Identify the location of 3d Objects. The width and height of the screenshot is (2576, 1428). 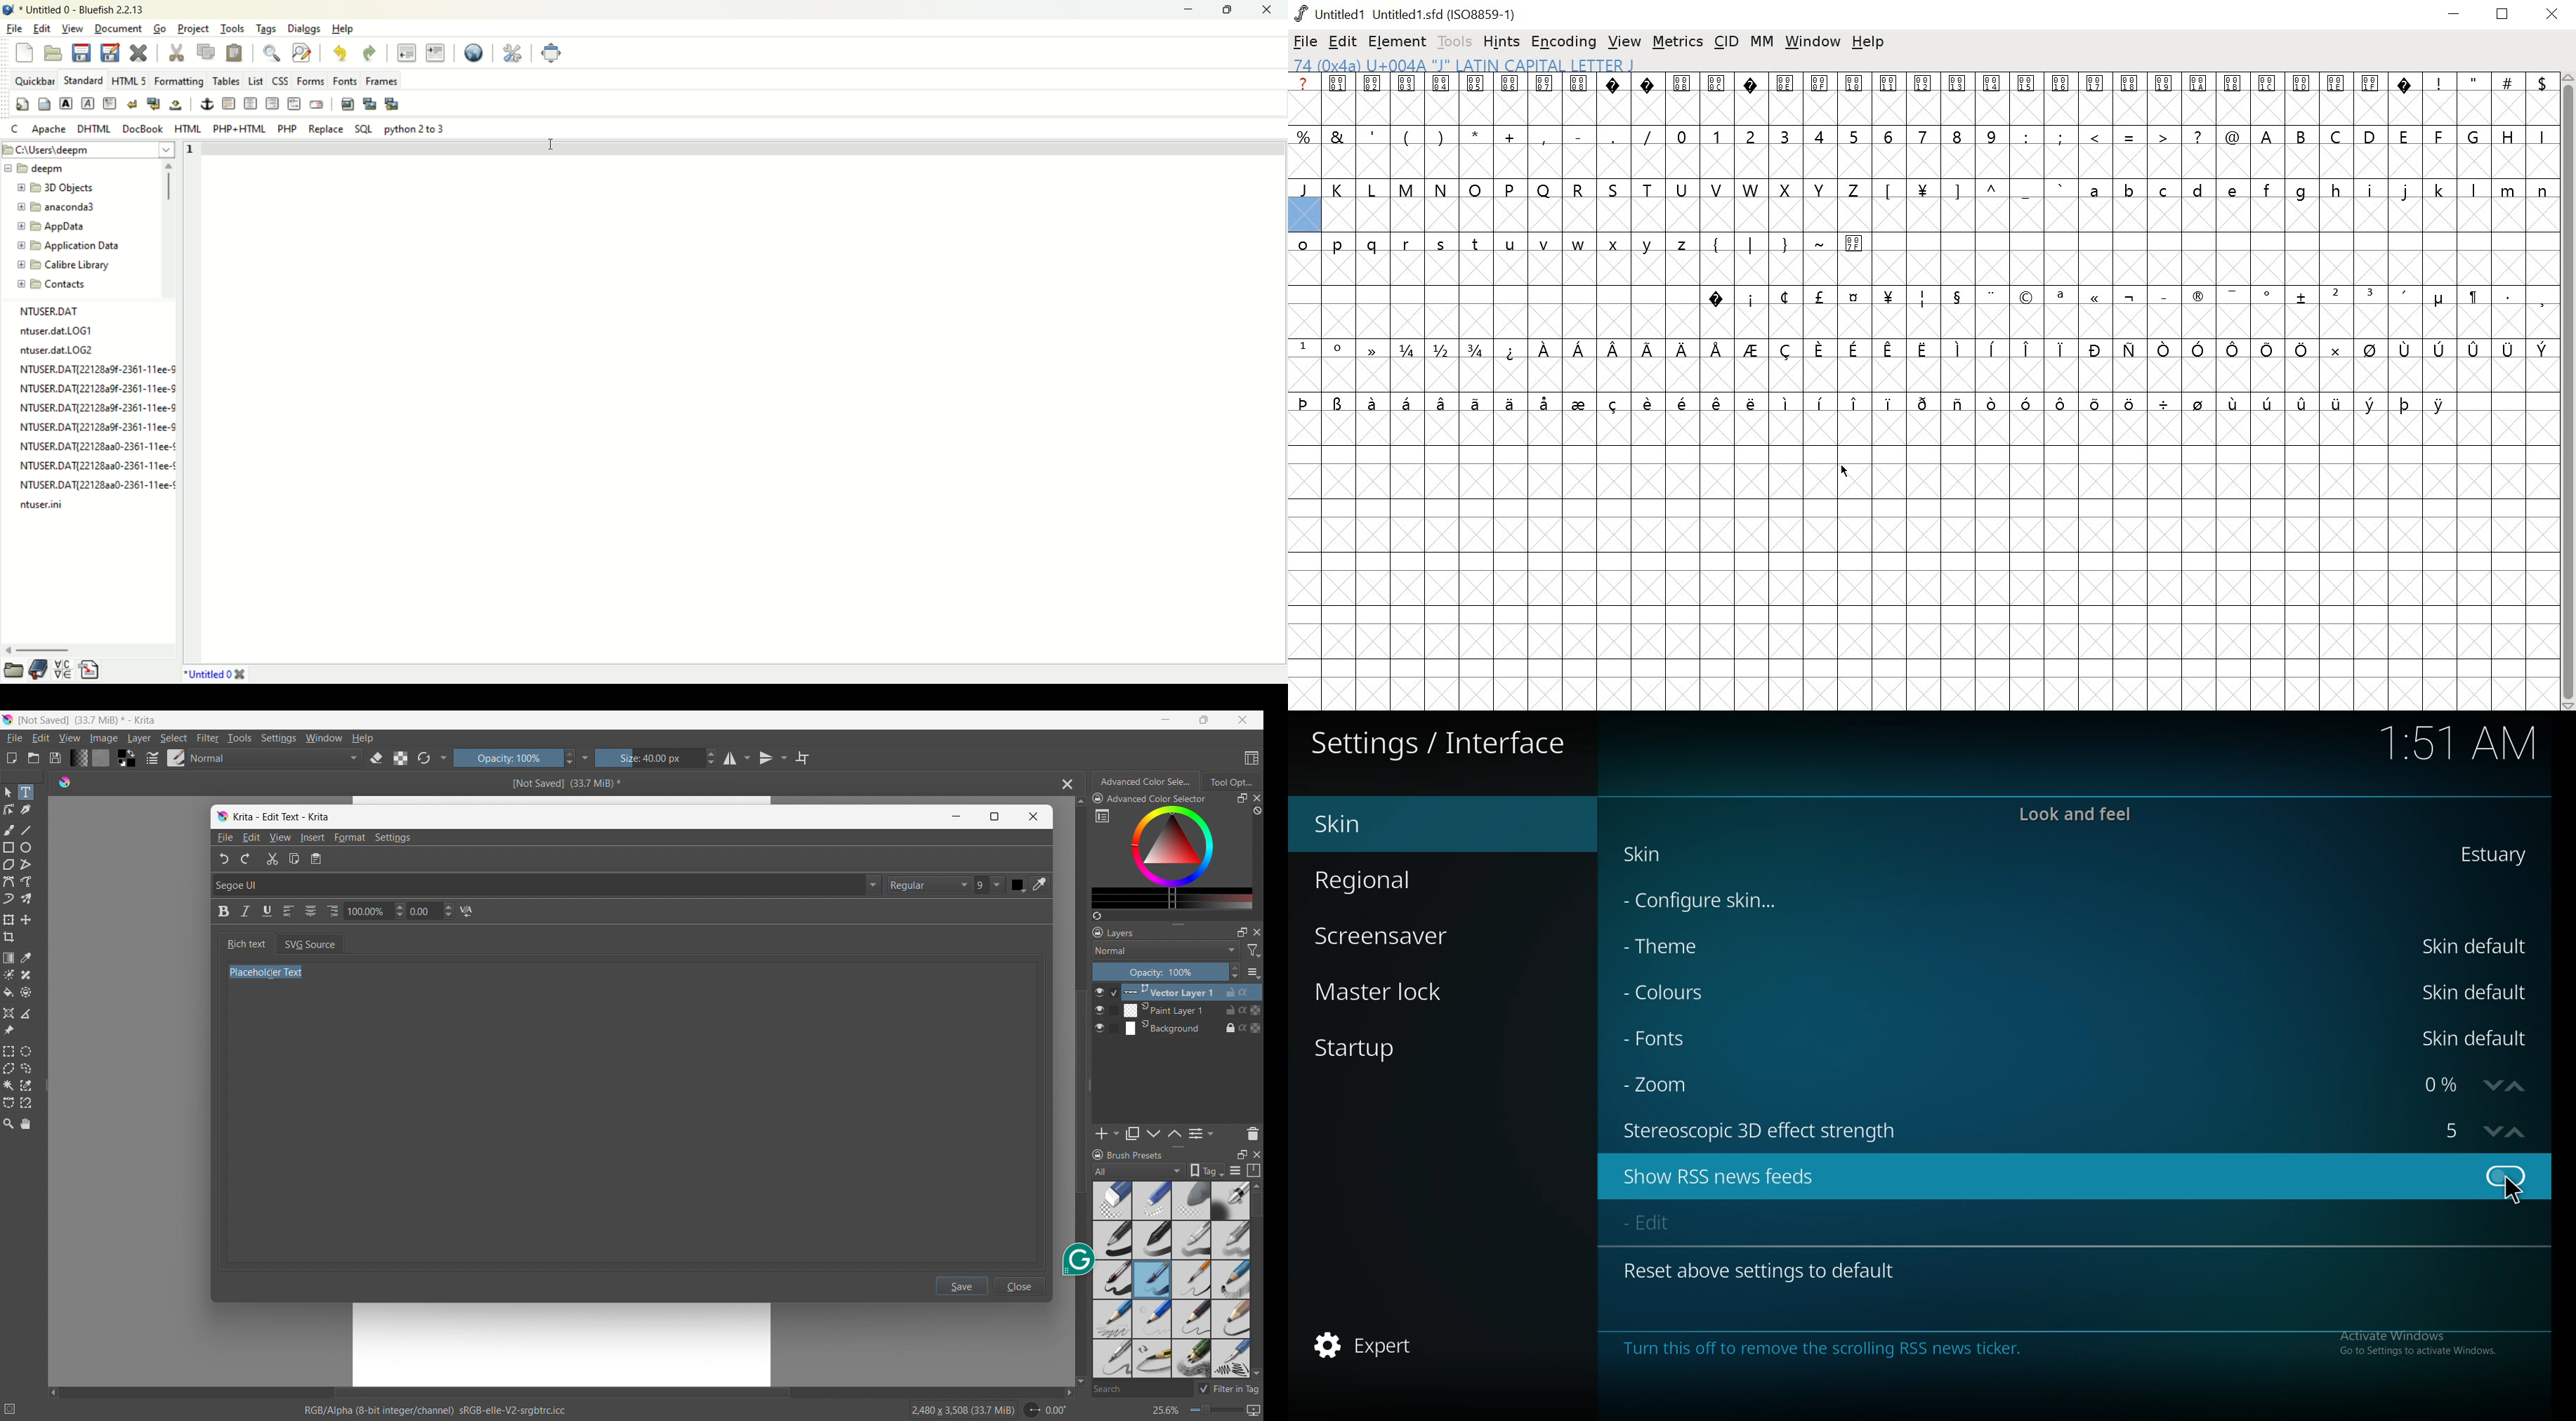
(60, 187).